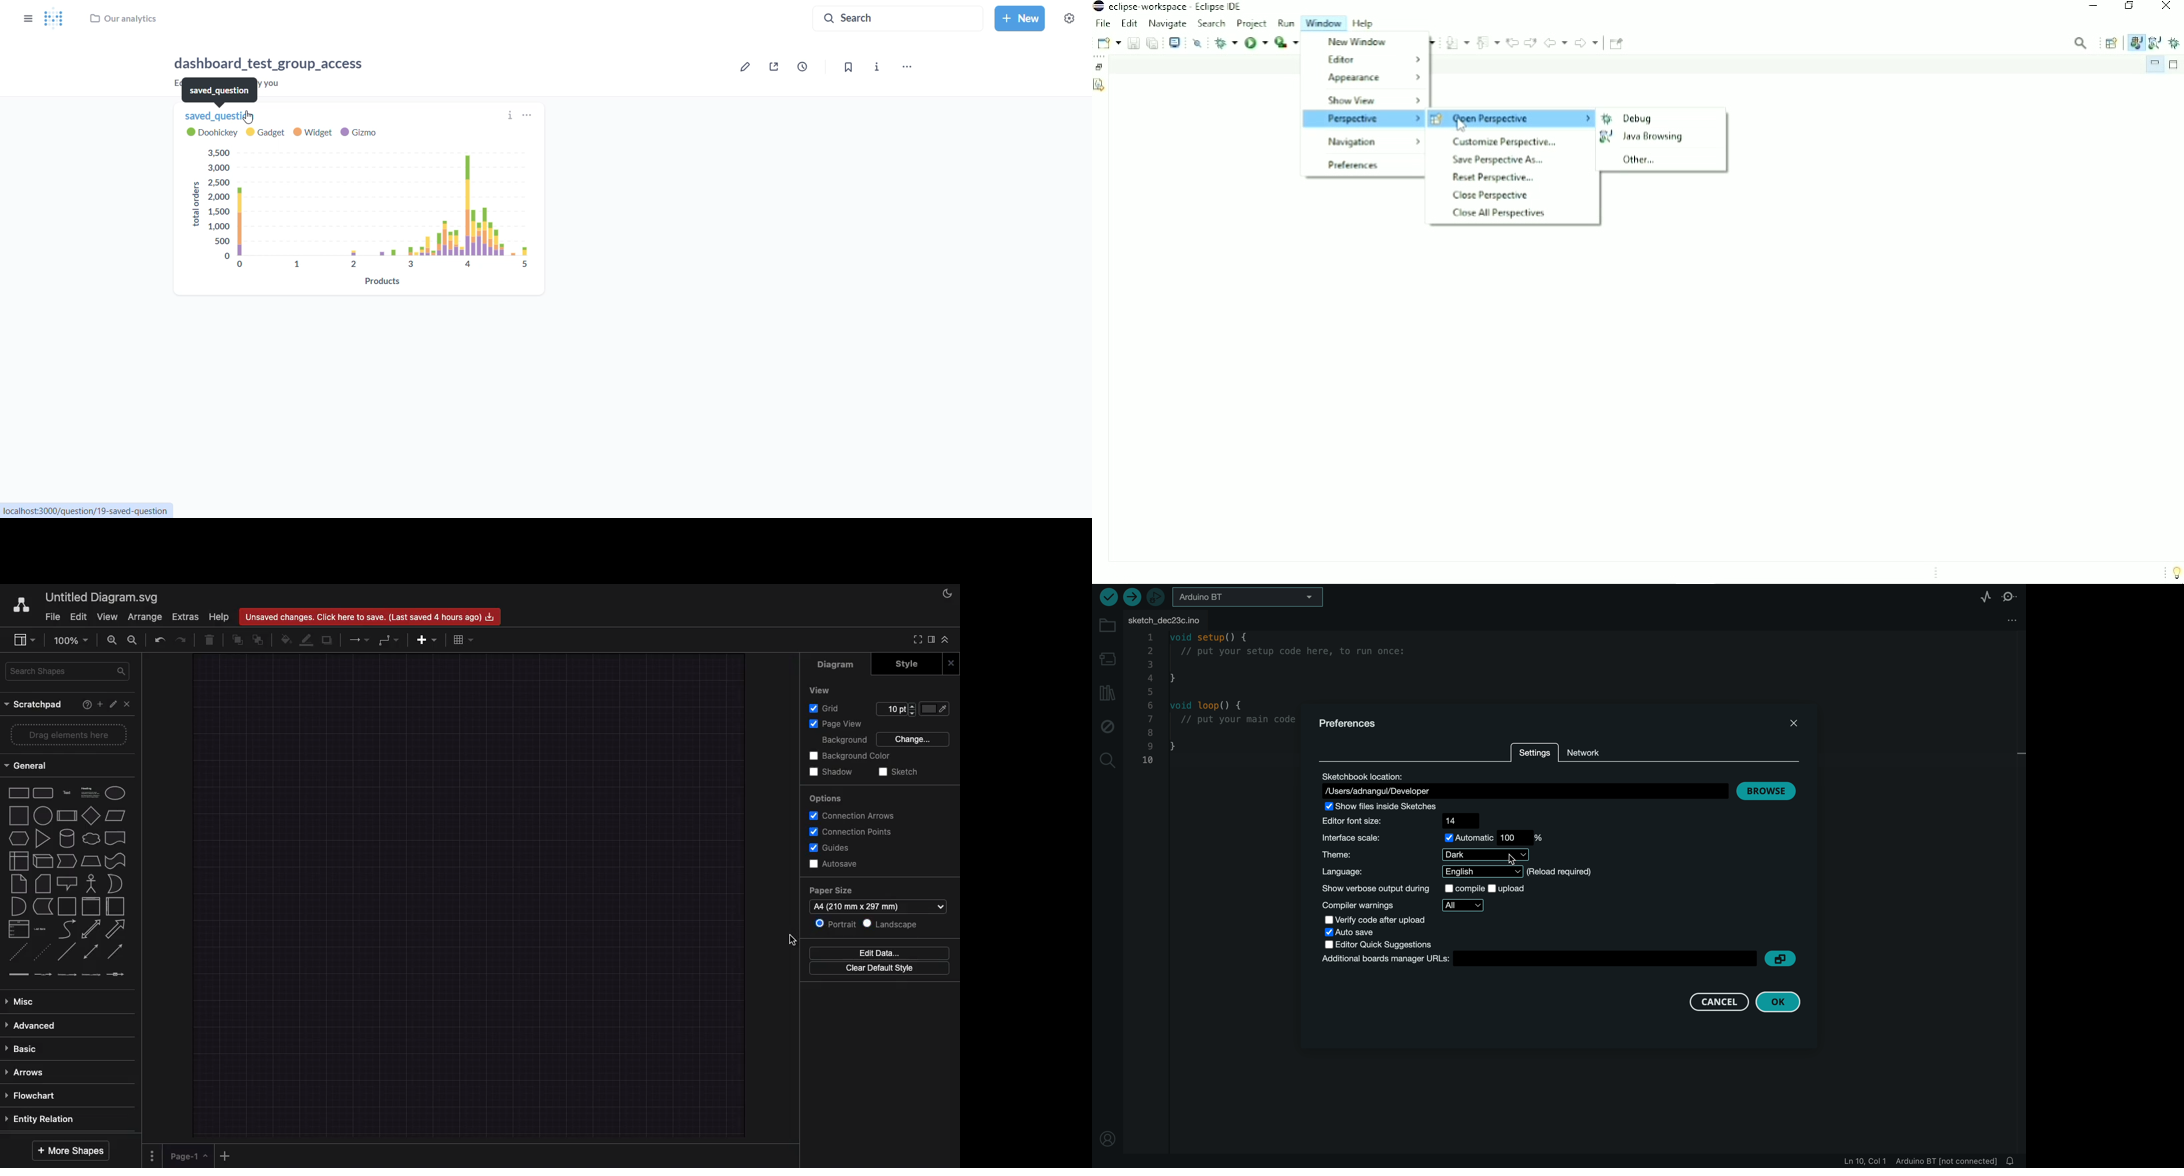 This screenshot has width=2184, height=1176. Describe the element at coordinates (369, 615) in the screenshot. I see `Unsaved changes` at that location.